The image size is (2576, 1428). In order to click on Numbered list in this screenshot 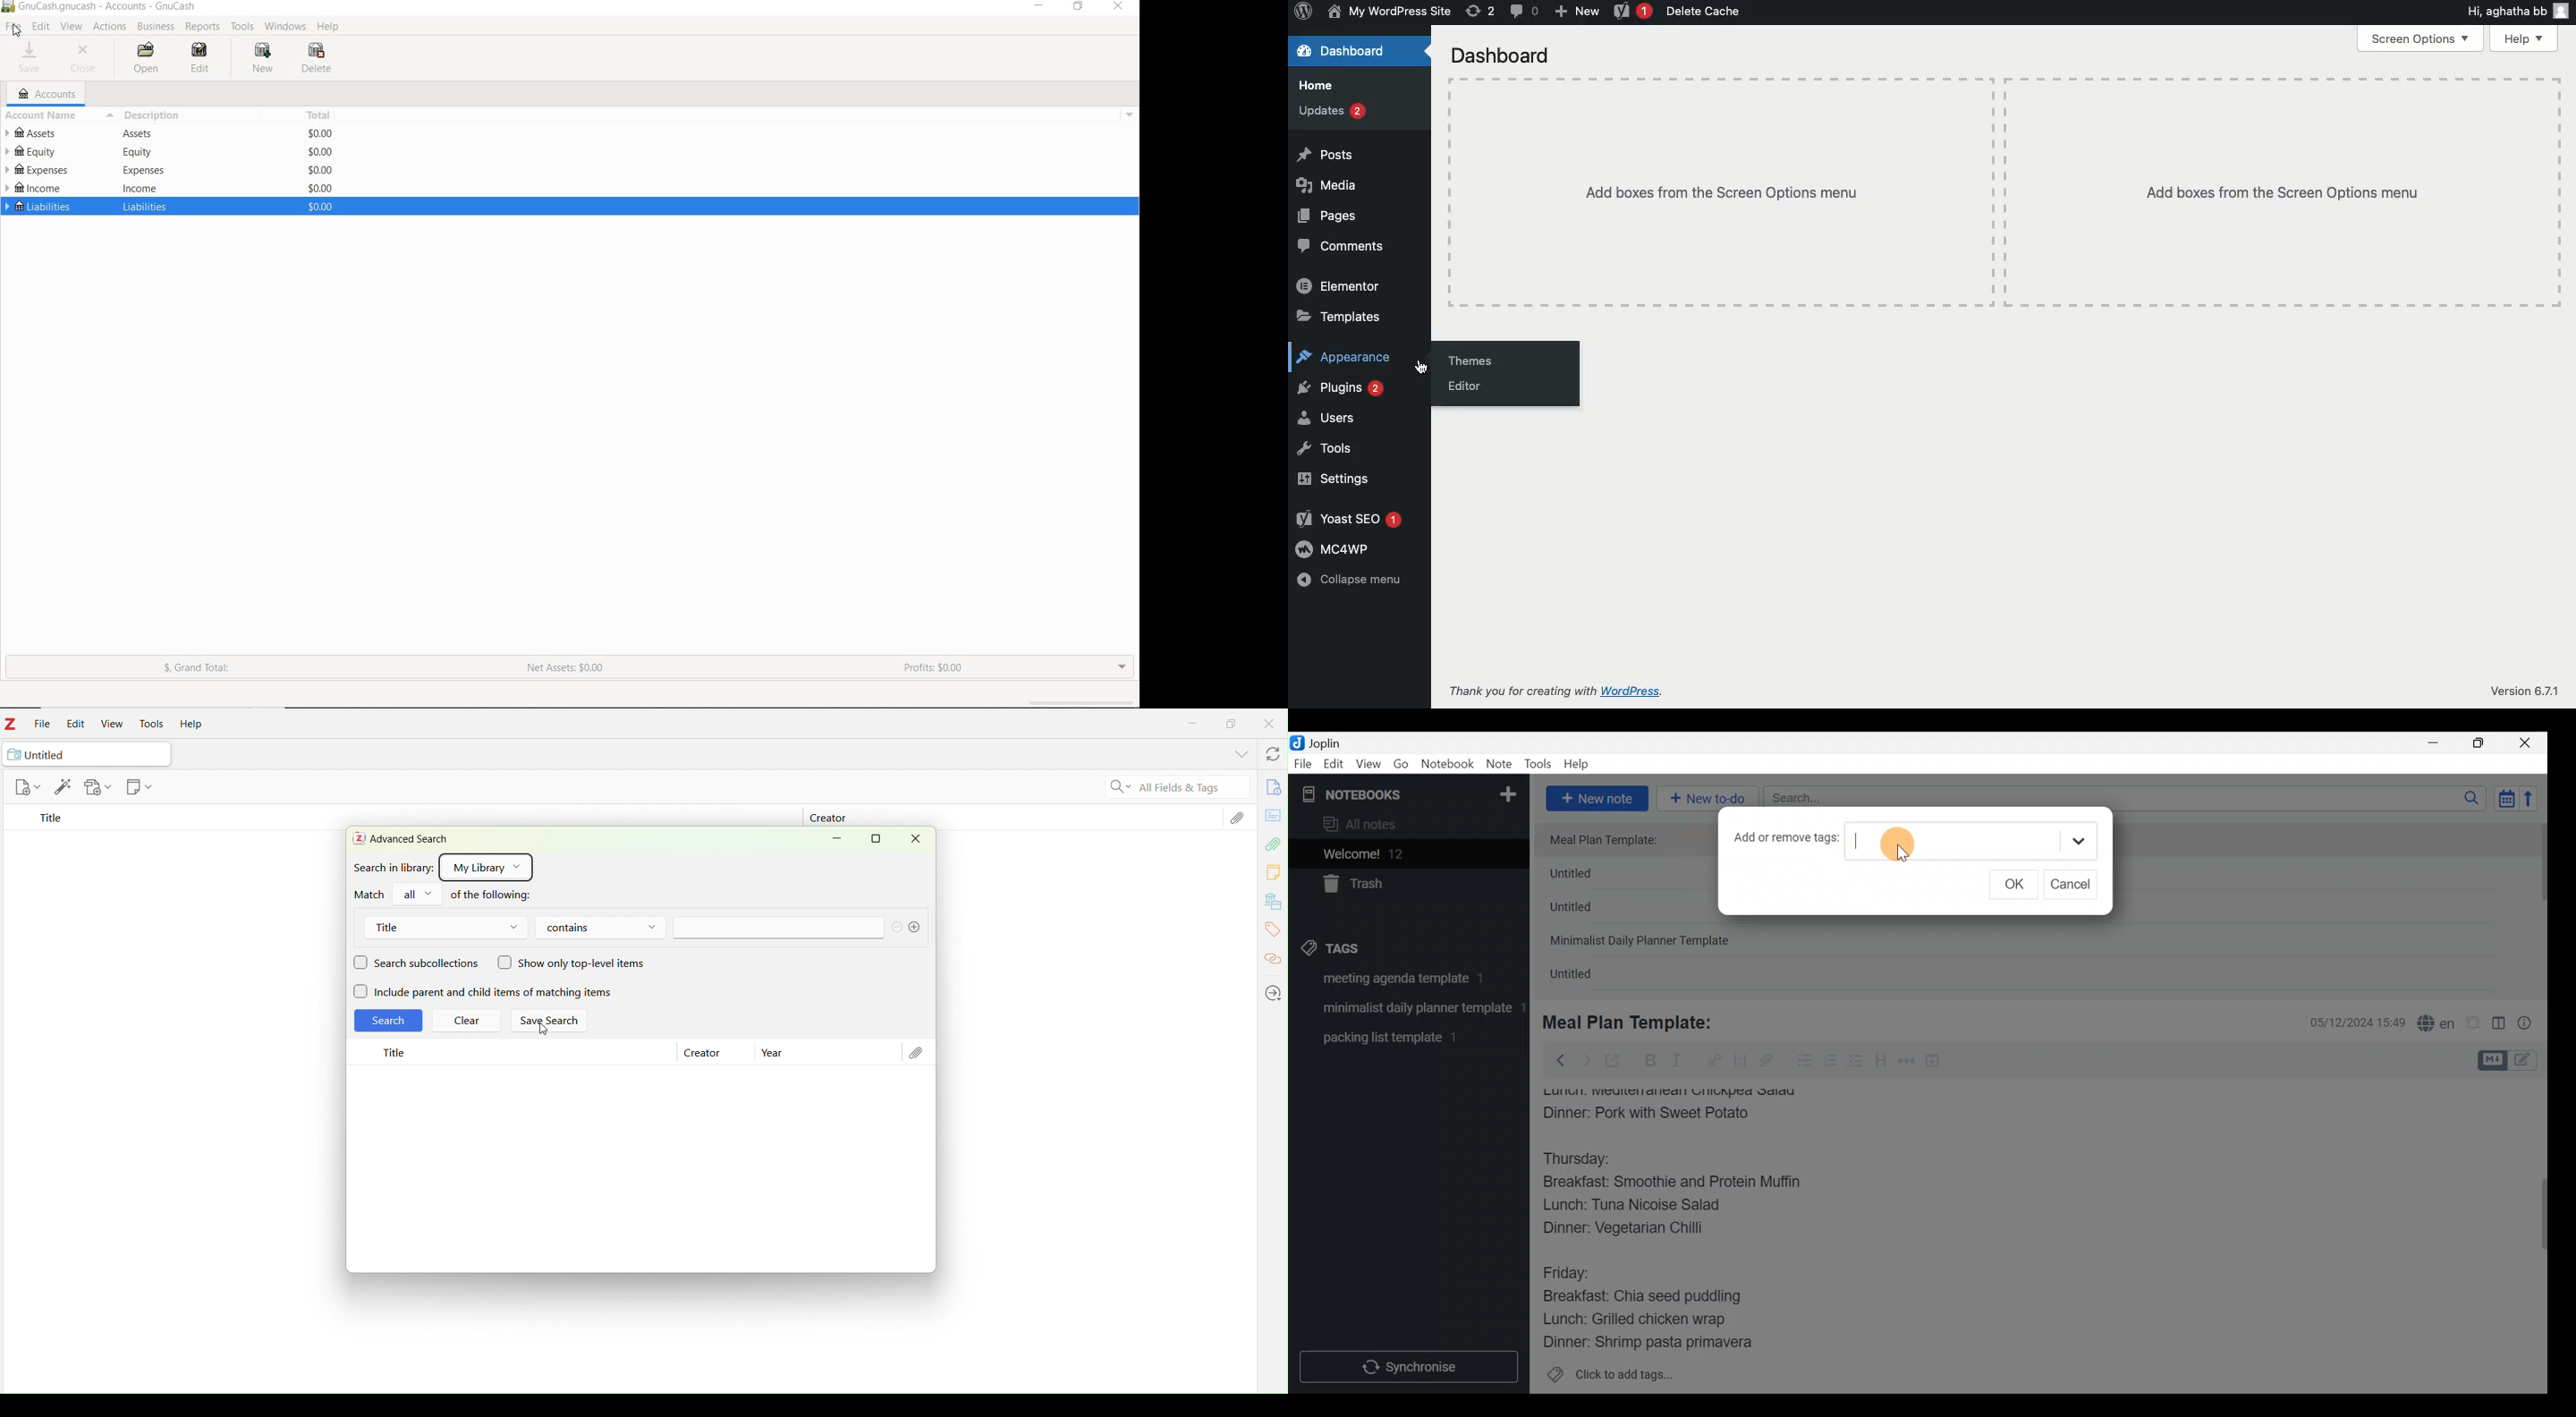, I will do `click(1830, 1063)`.